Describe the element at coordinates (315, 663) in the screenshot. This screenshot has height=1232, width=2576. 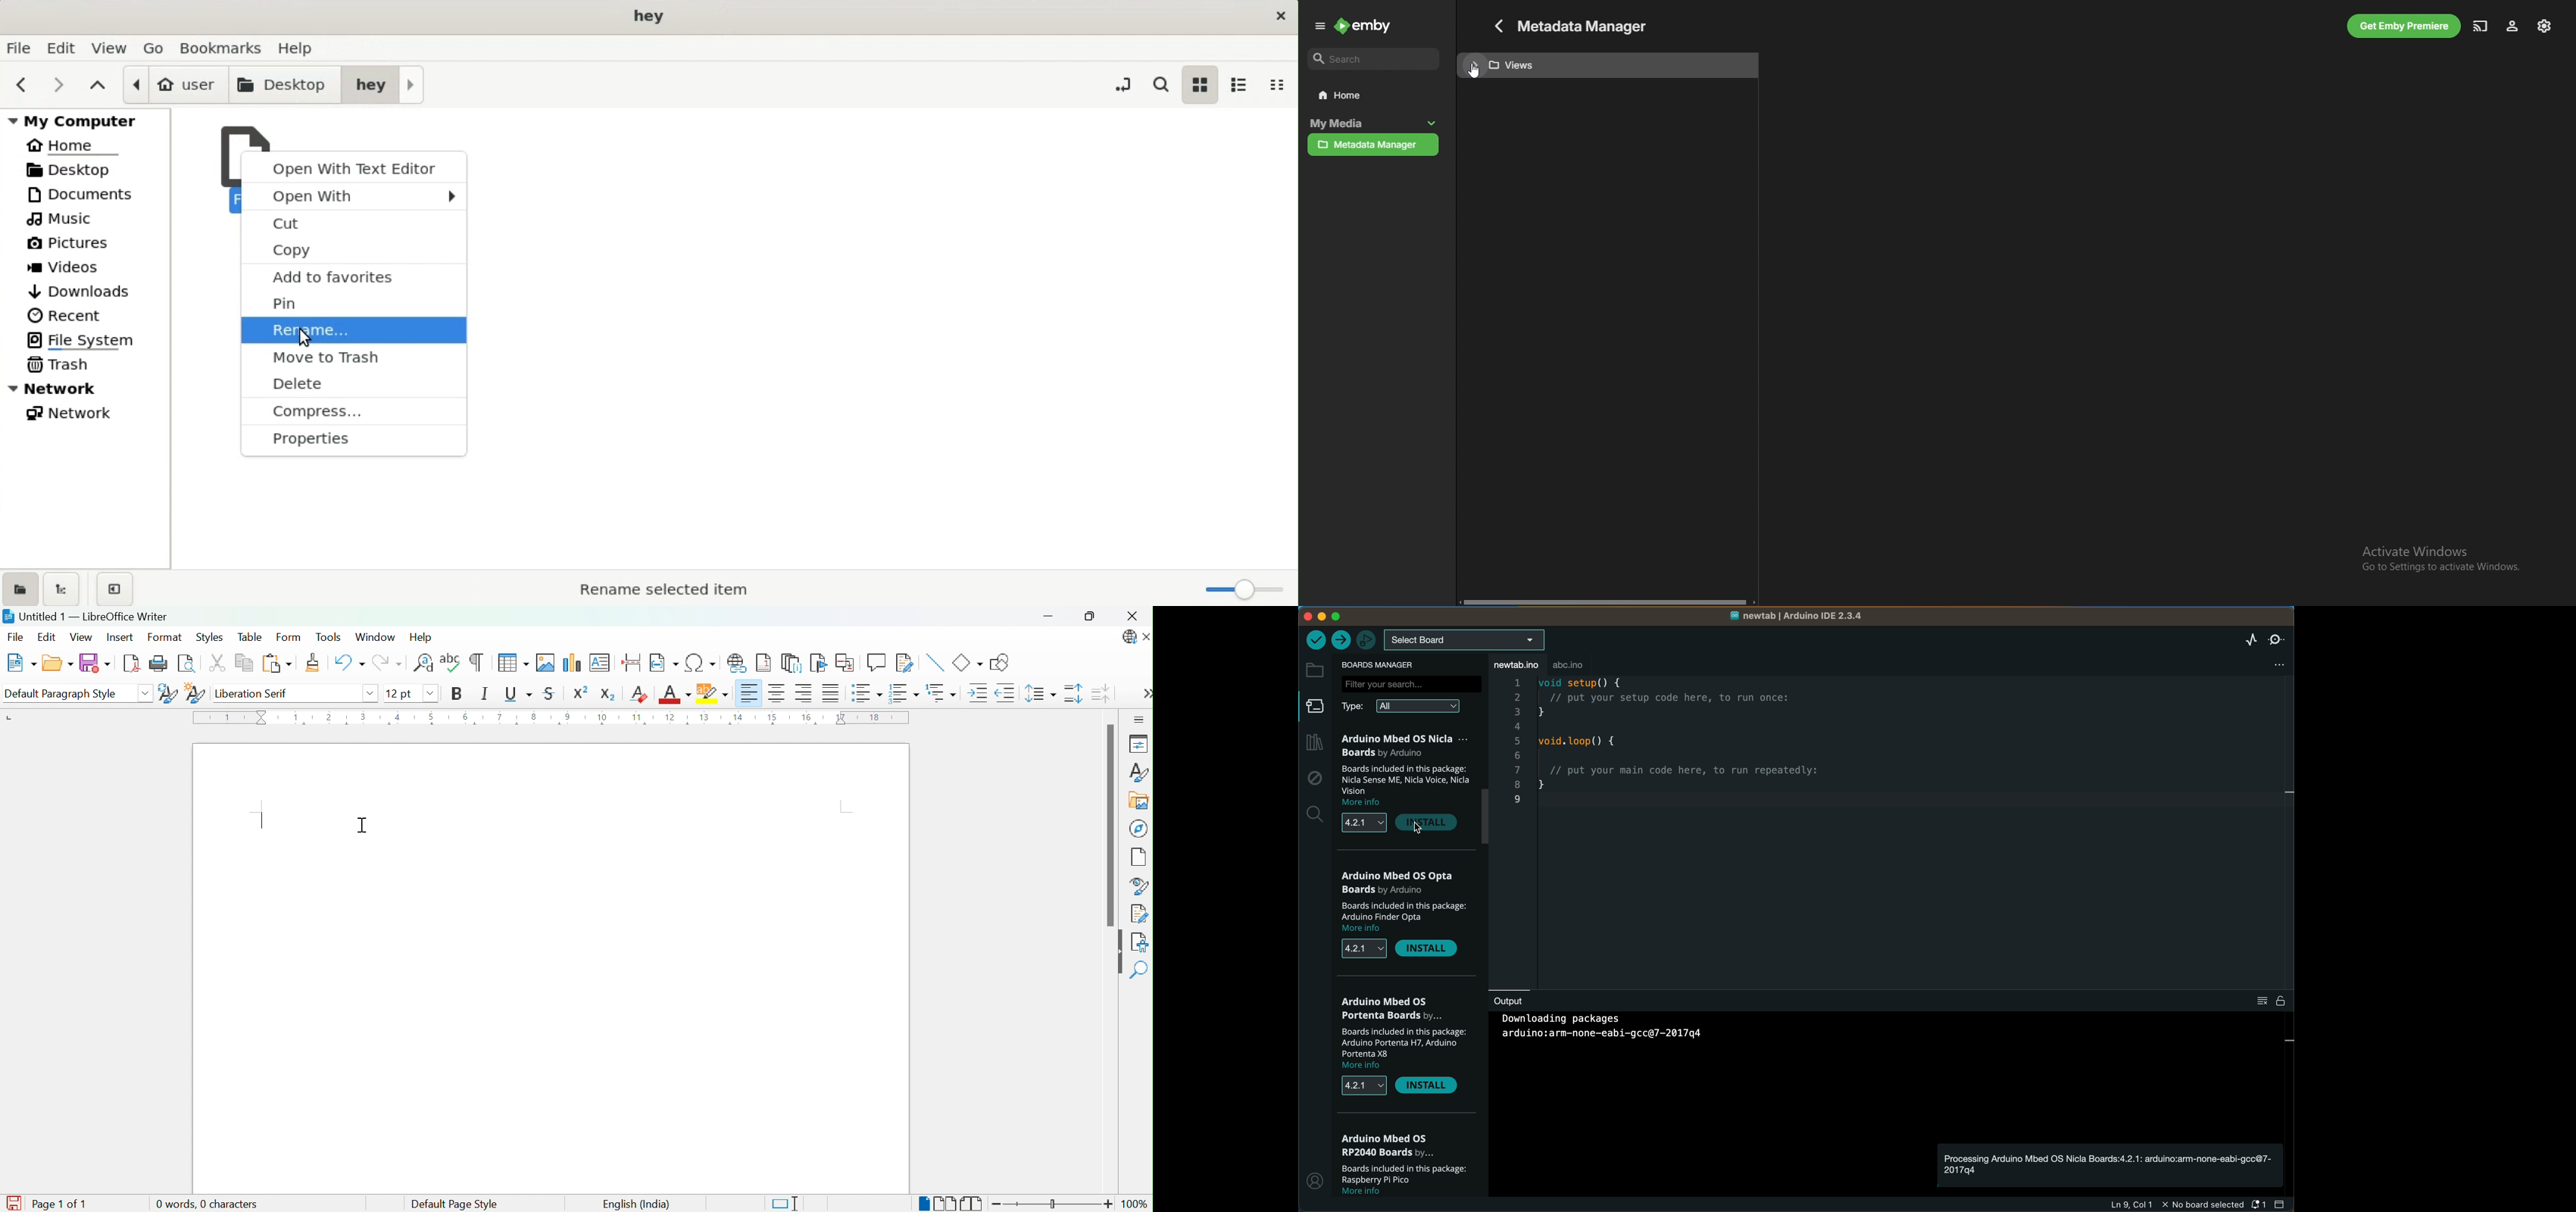
I see `Clone Formatting` at that location.